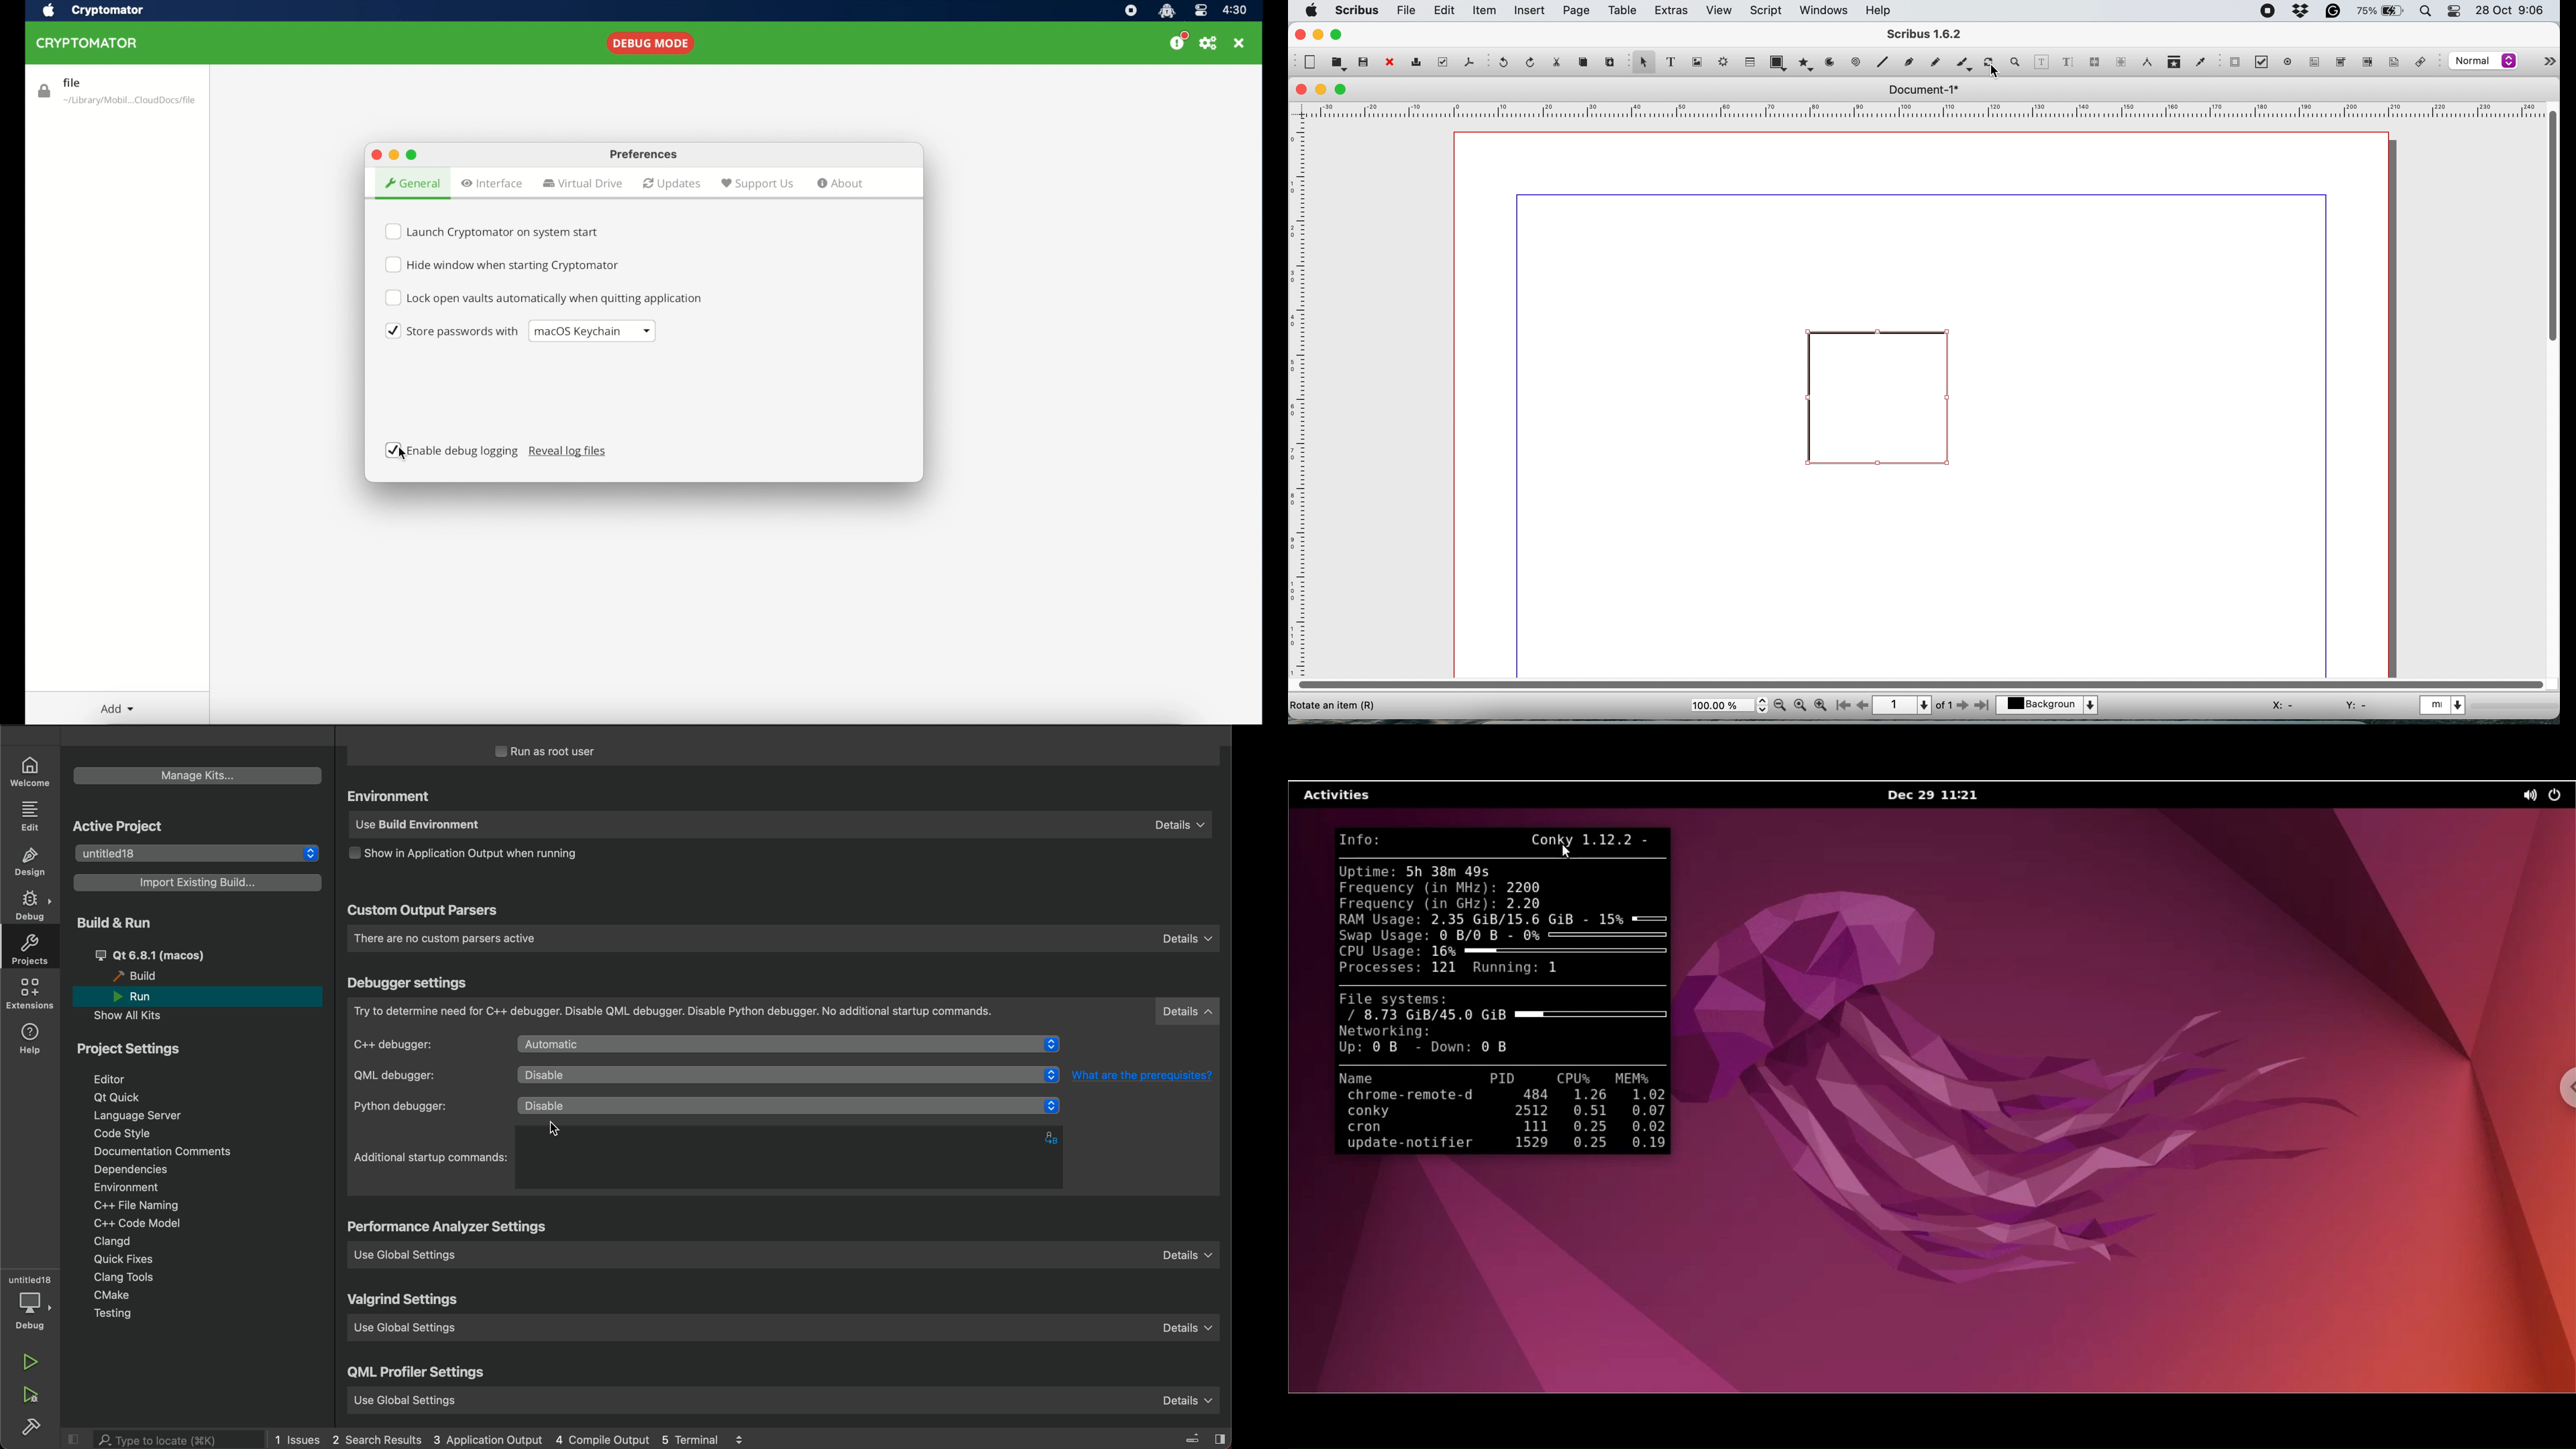  I want to click on extensions, so click(32, 996).